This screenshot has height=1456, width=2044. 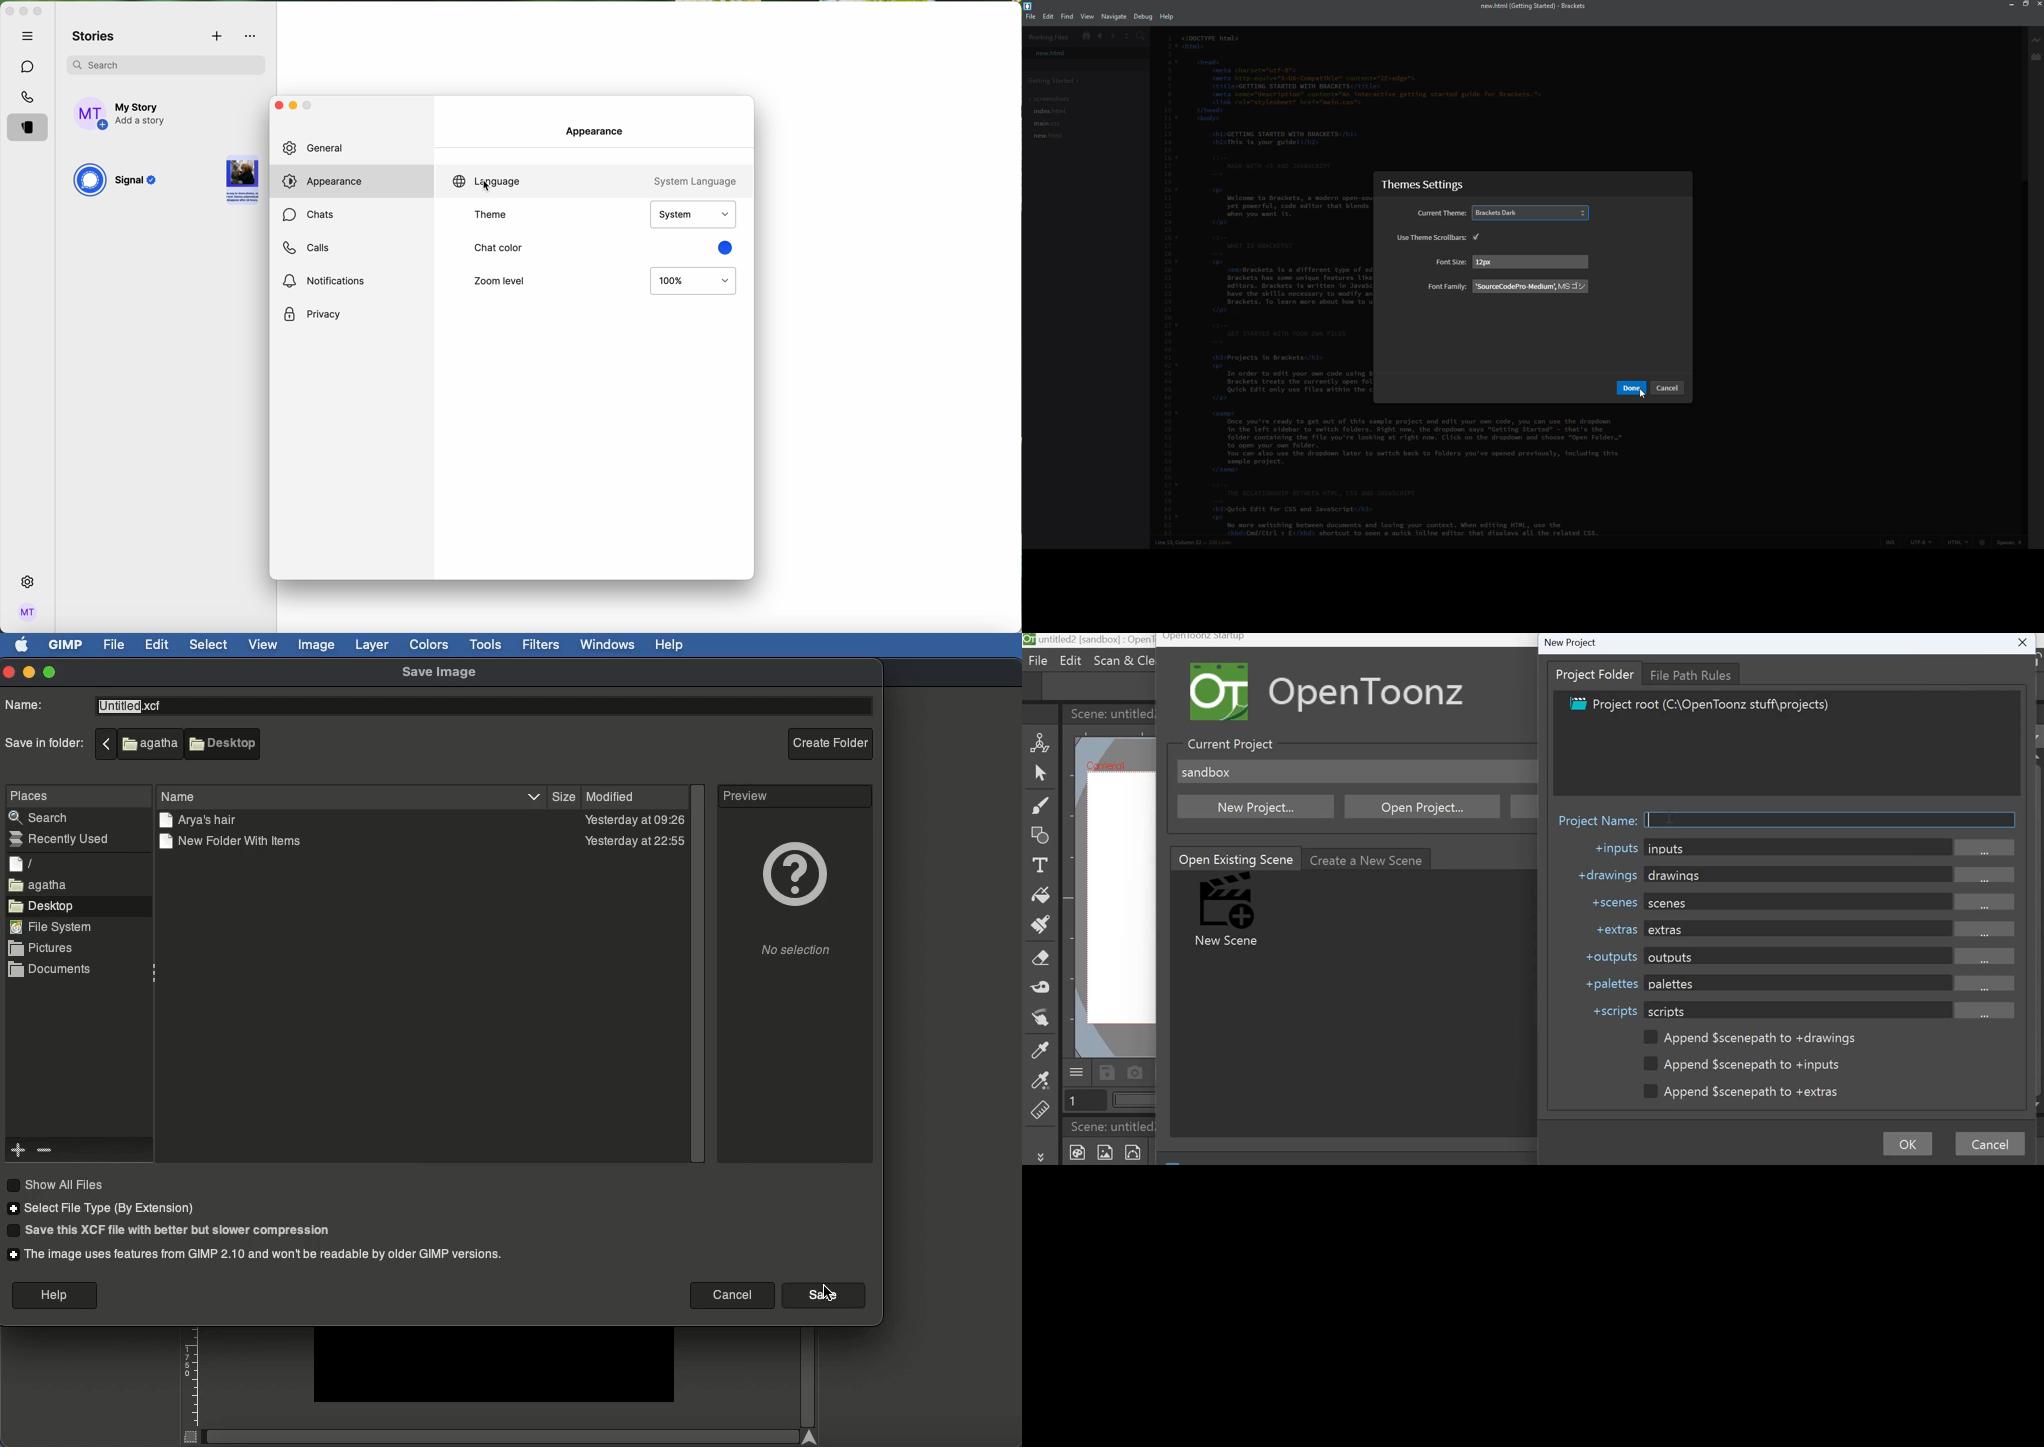 I want to click on split, so click(x=1126, y=36).